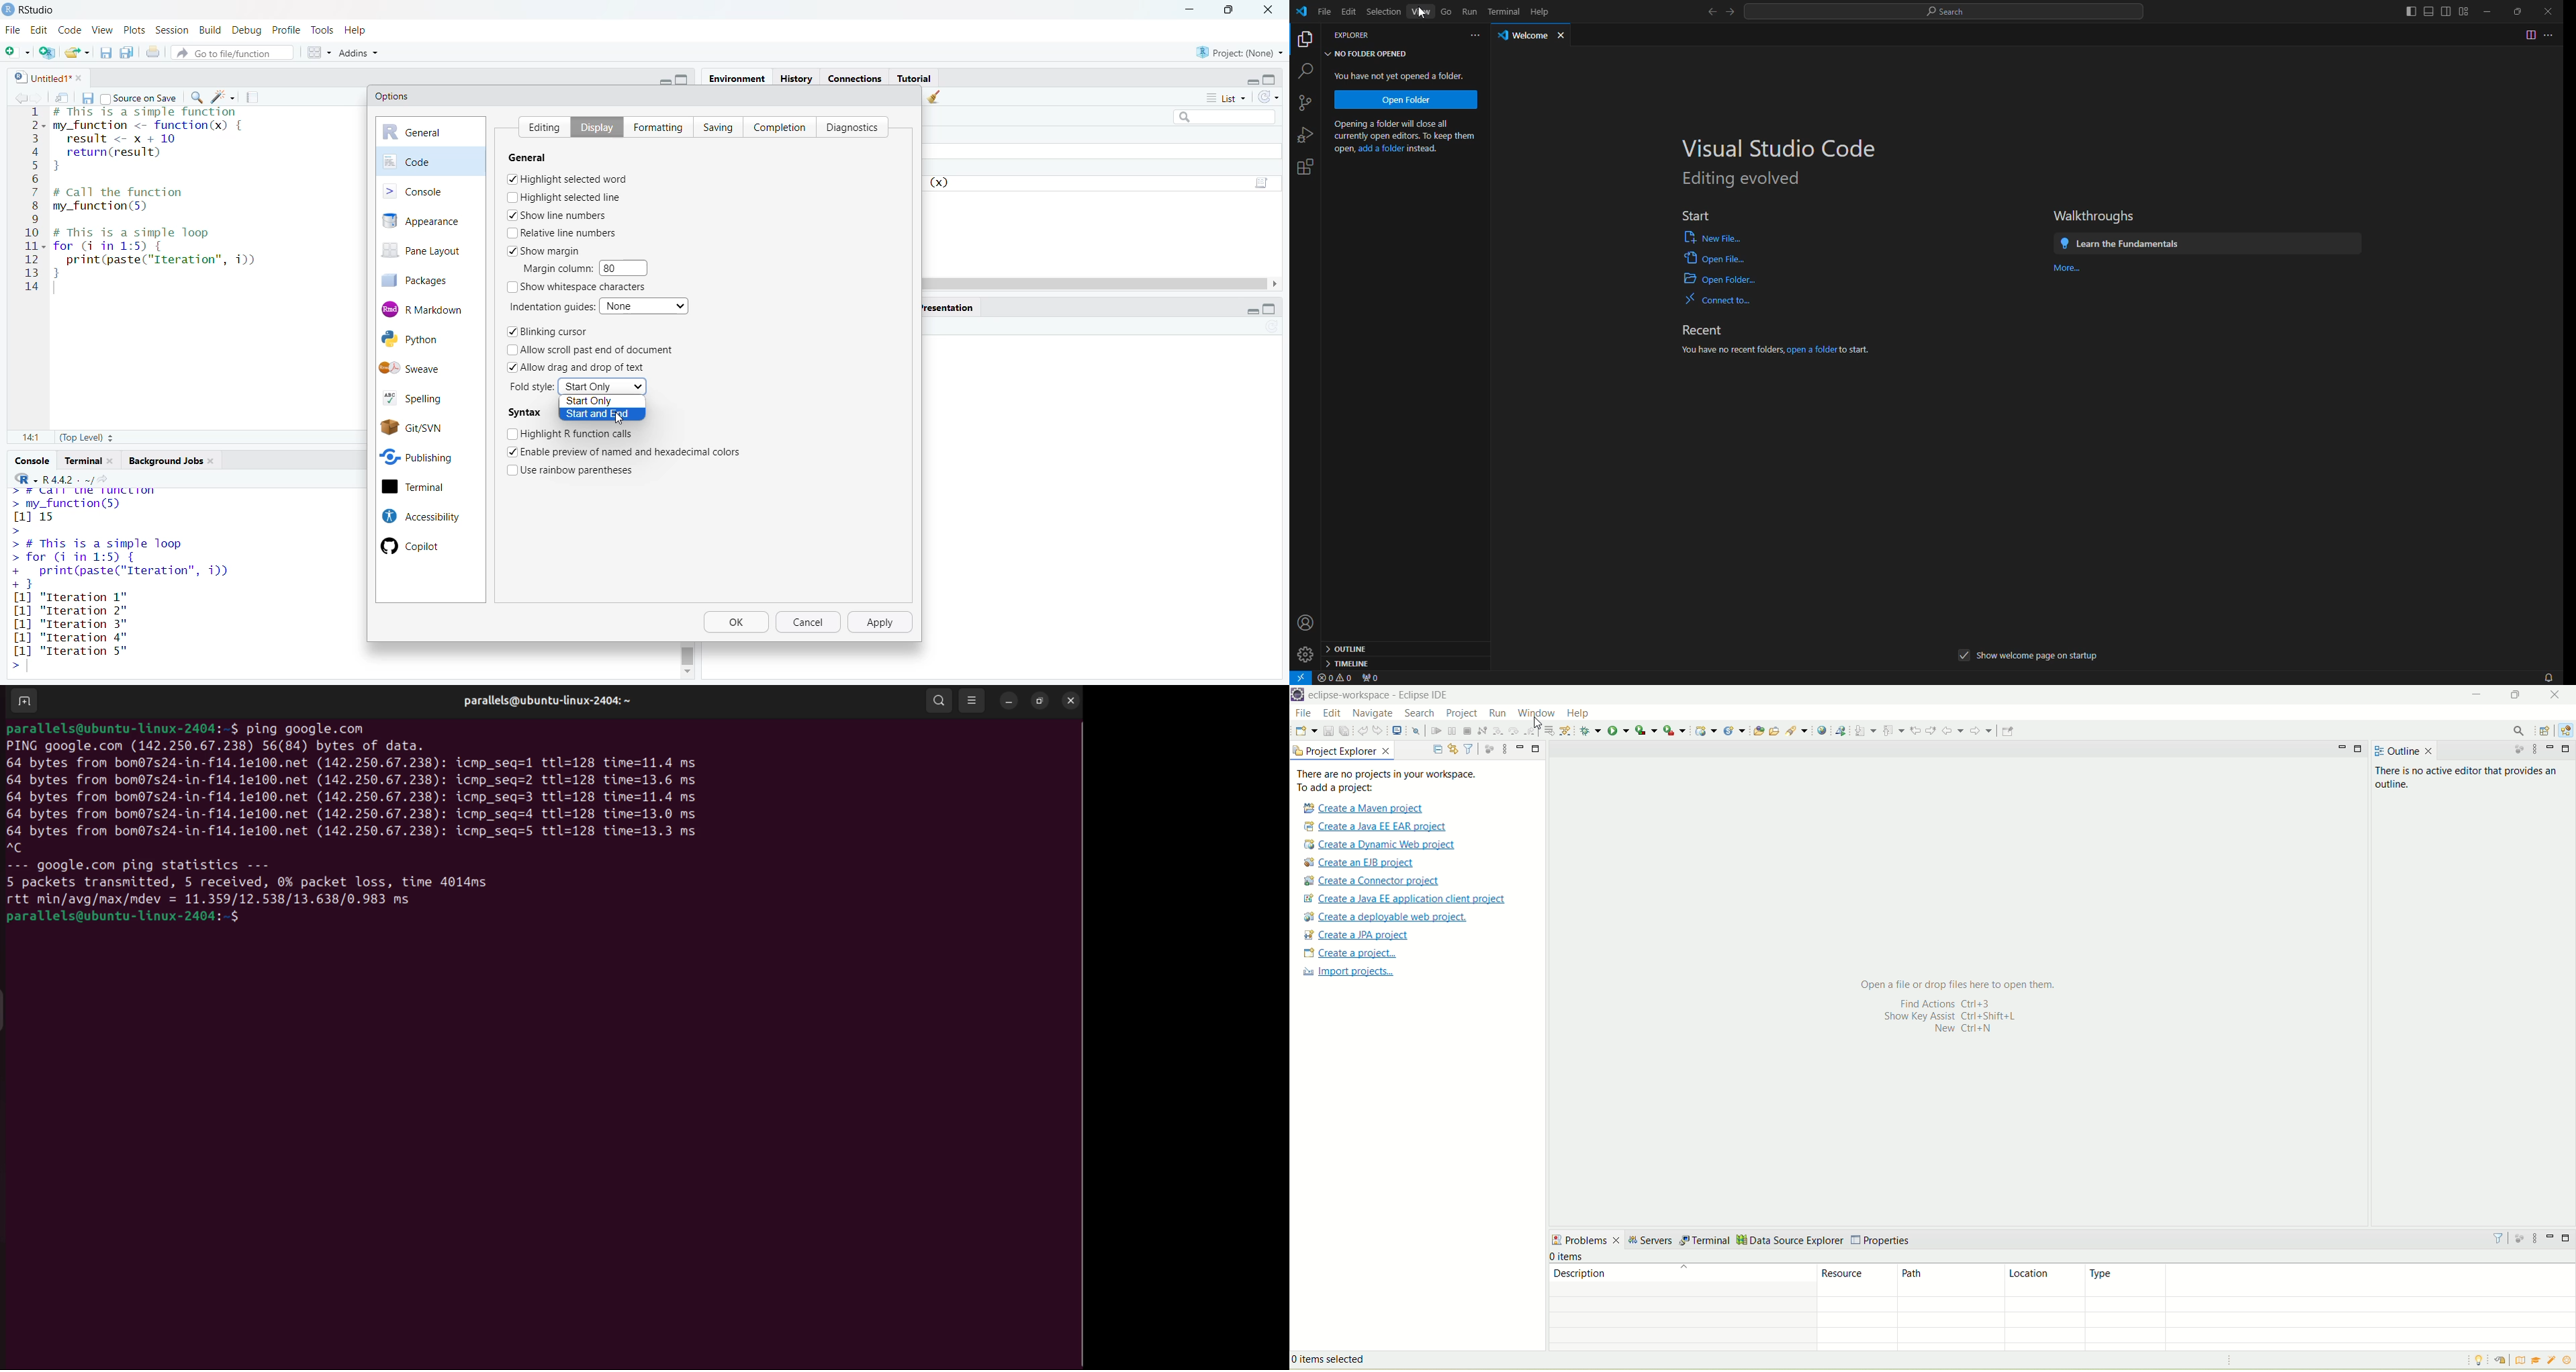 This screenshot has height=1372, width=2576. Describe the element at coordinates (1720, 281) in the screenshot. I see `Open Folder` at that location.